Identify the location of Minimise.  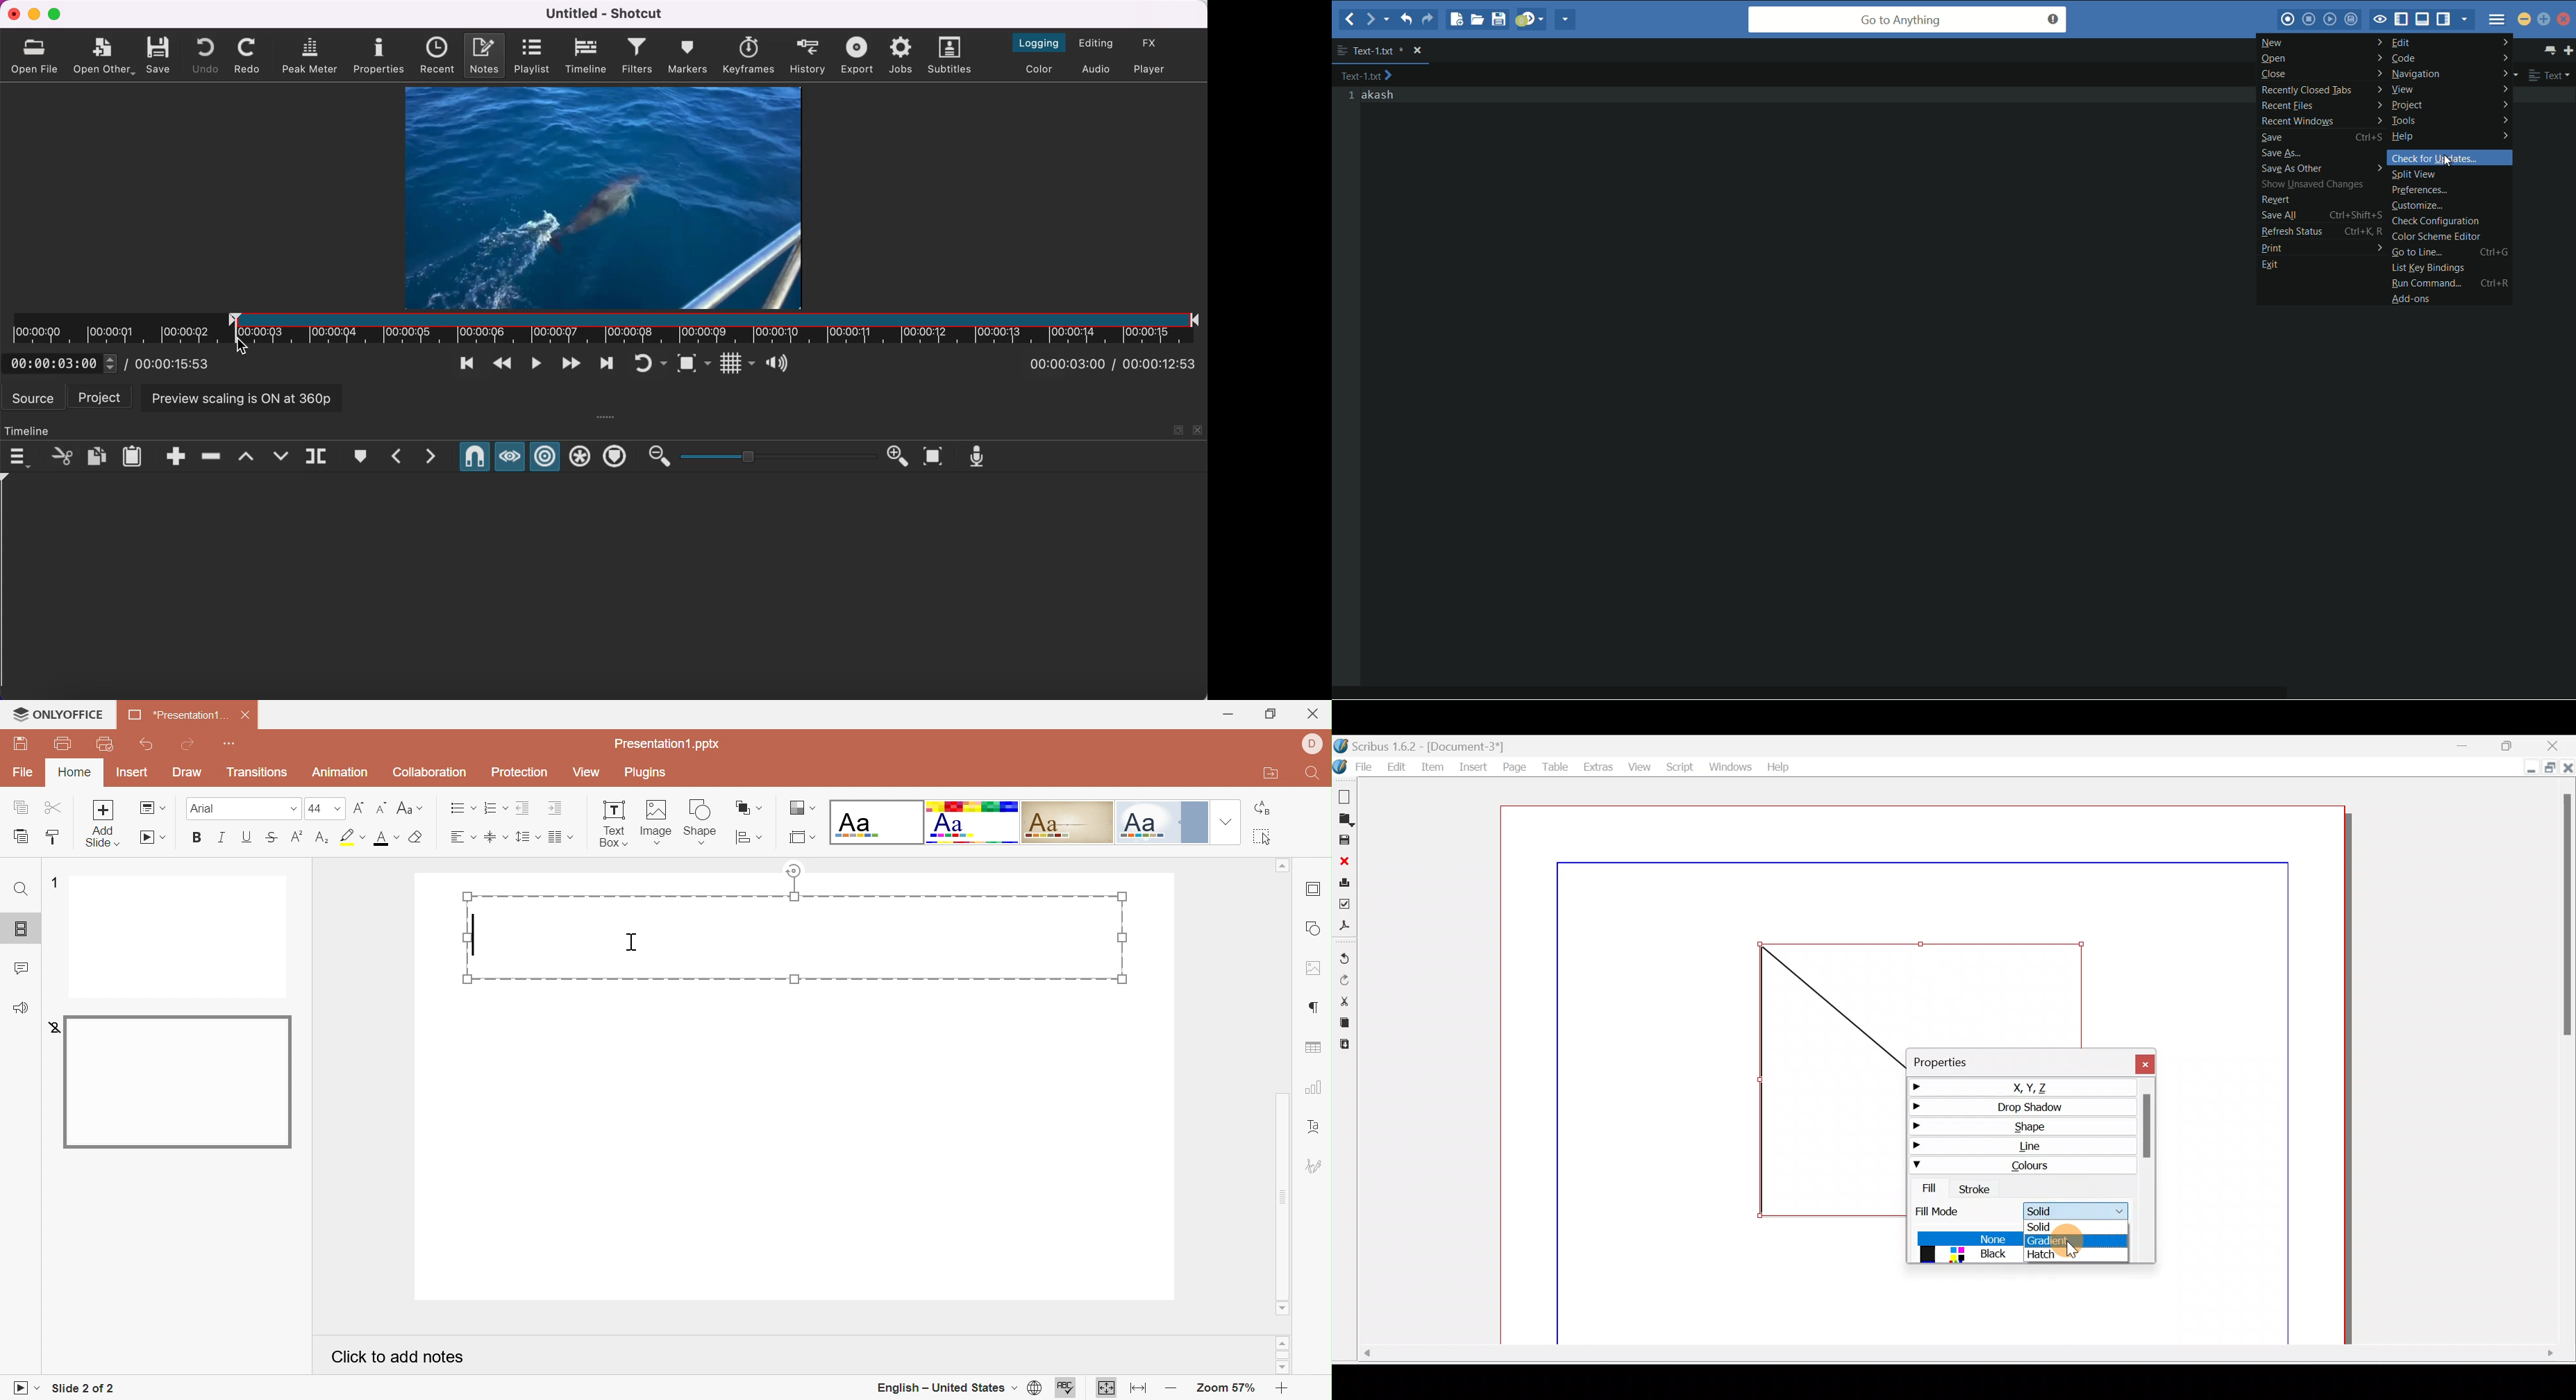
(2524, 769).